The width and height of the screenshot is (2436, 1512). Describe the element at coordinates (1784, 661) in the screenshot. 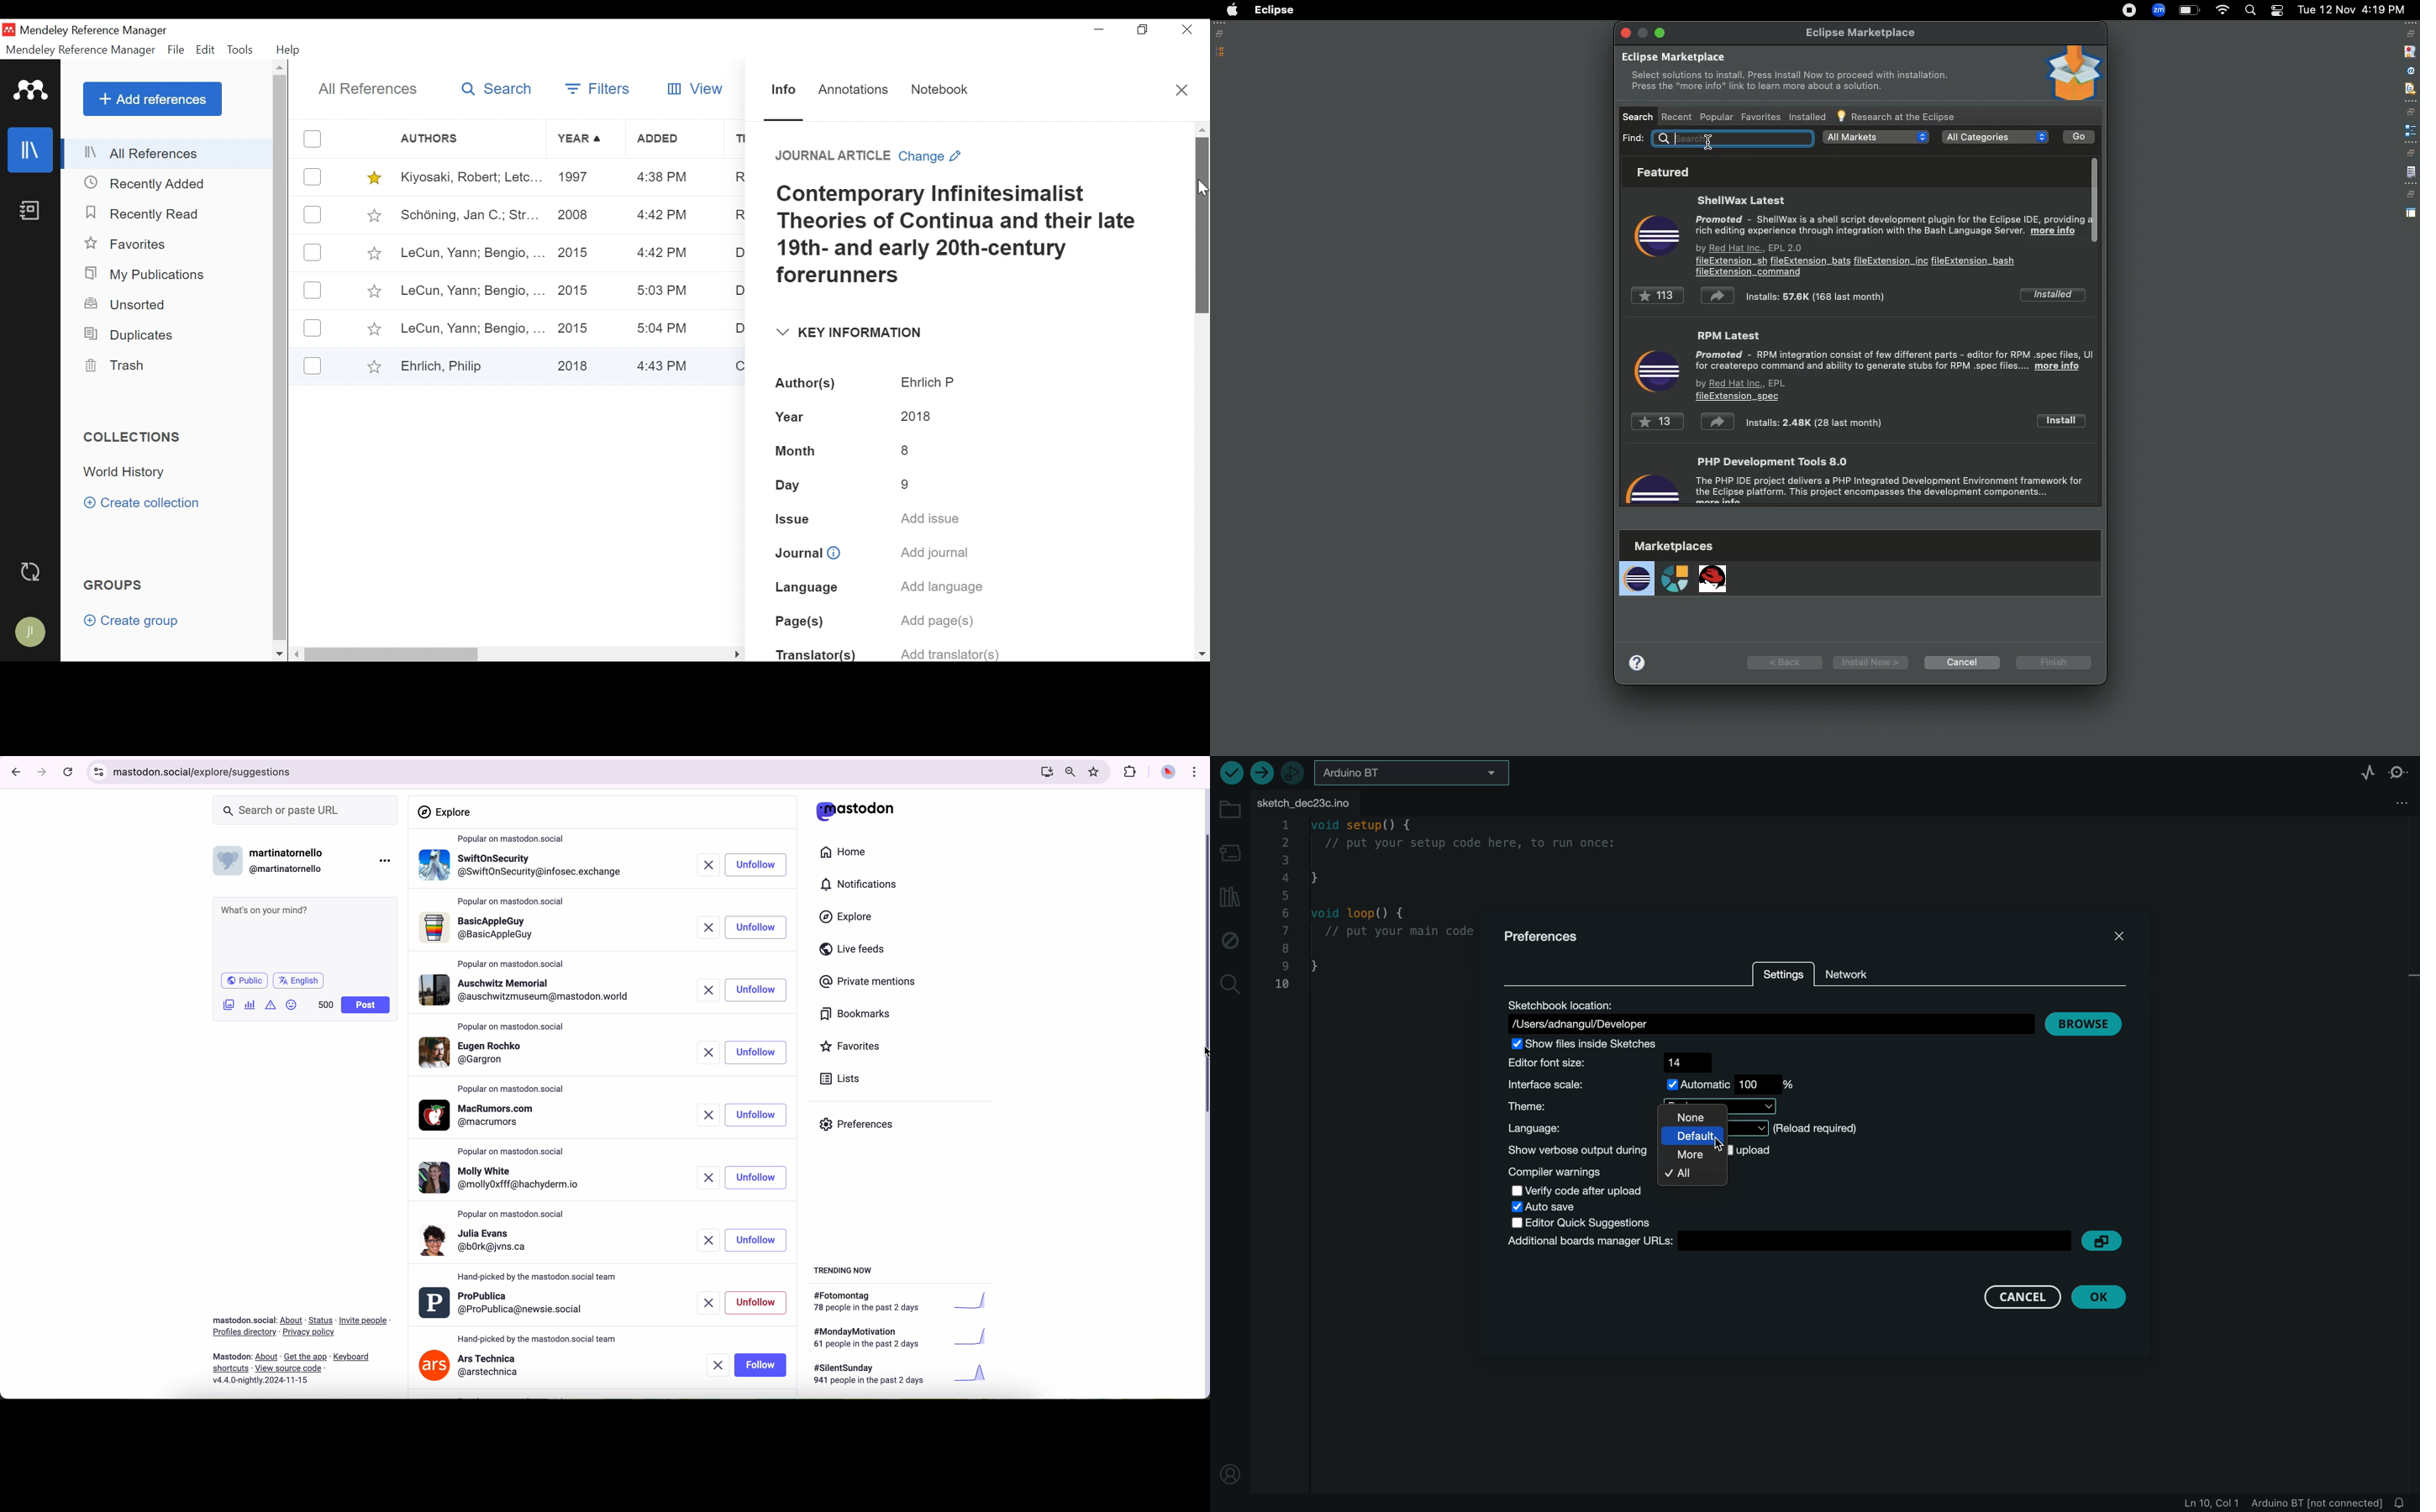

I see `Back` at that location.